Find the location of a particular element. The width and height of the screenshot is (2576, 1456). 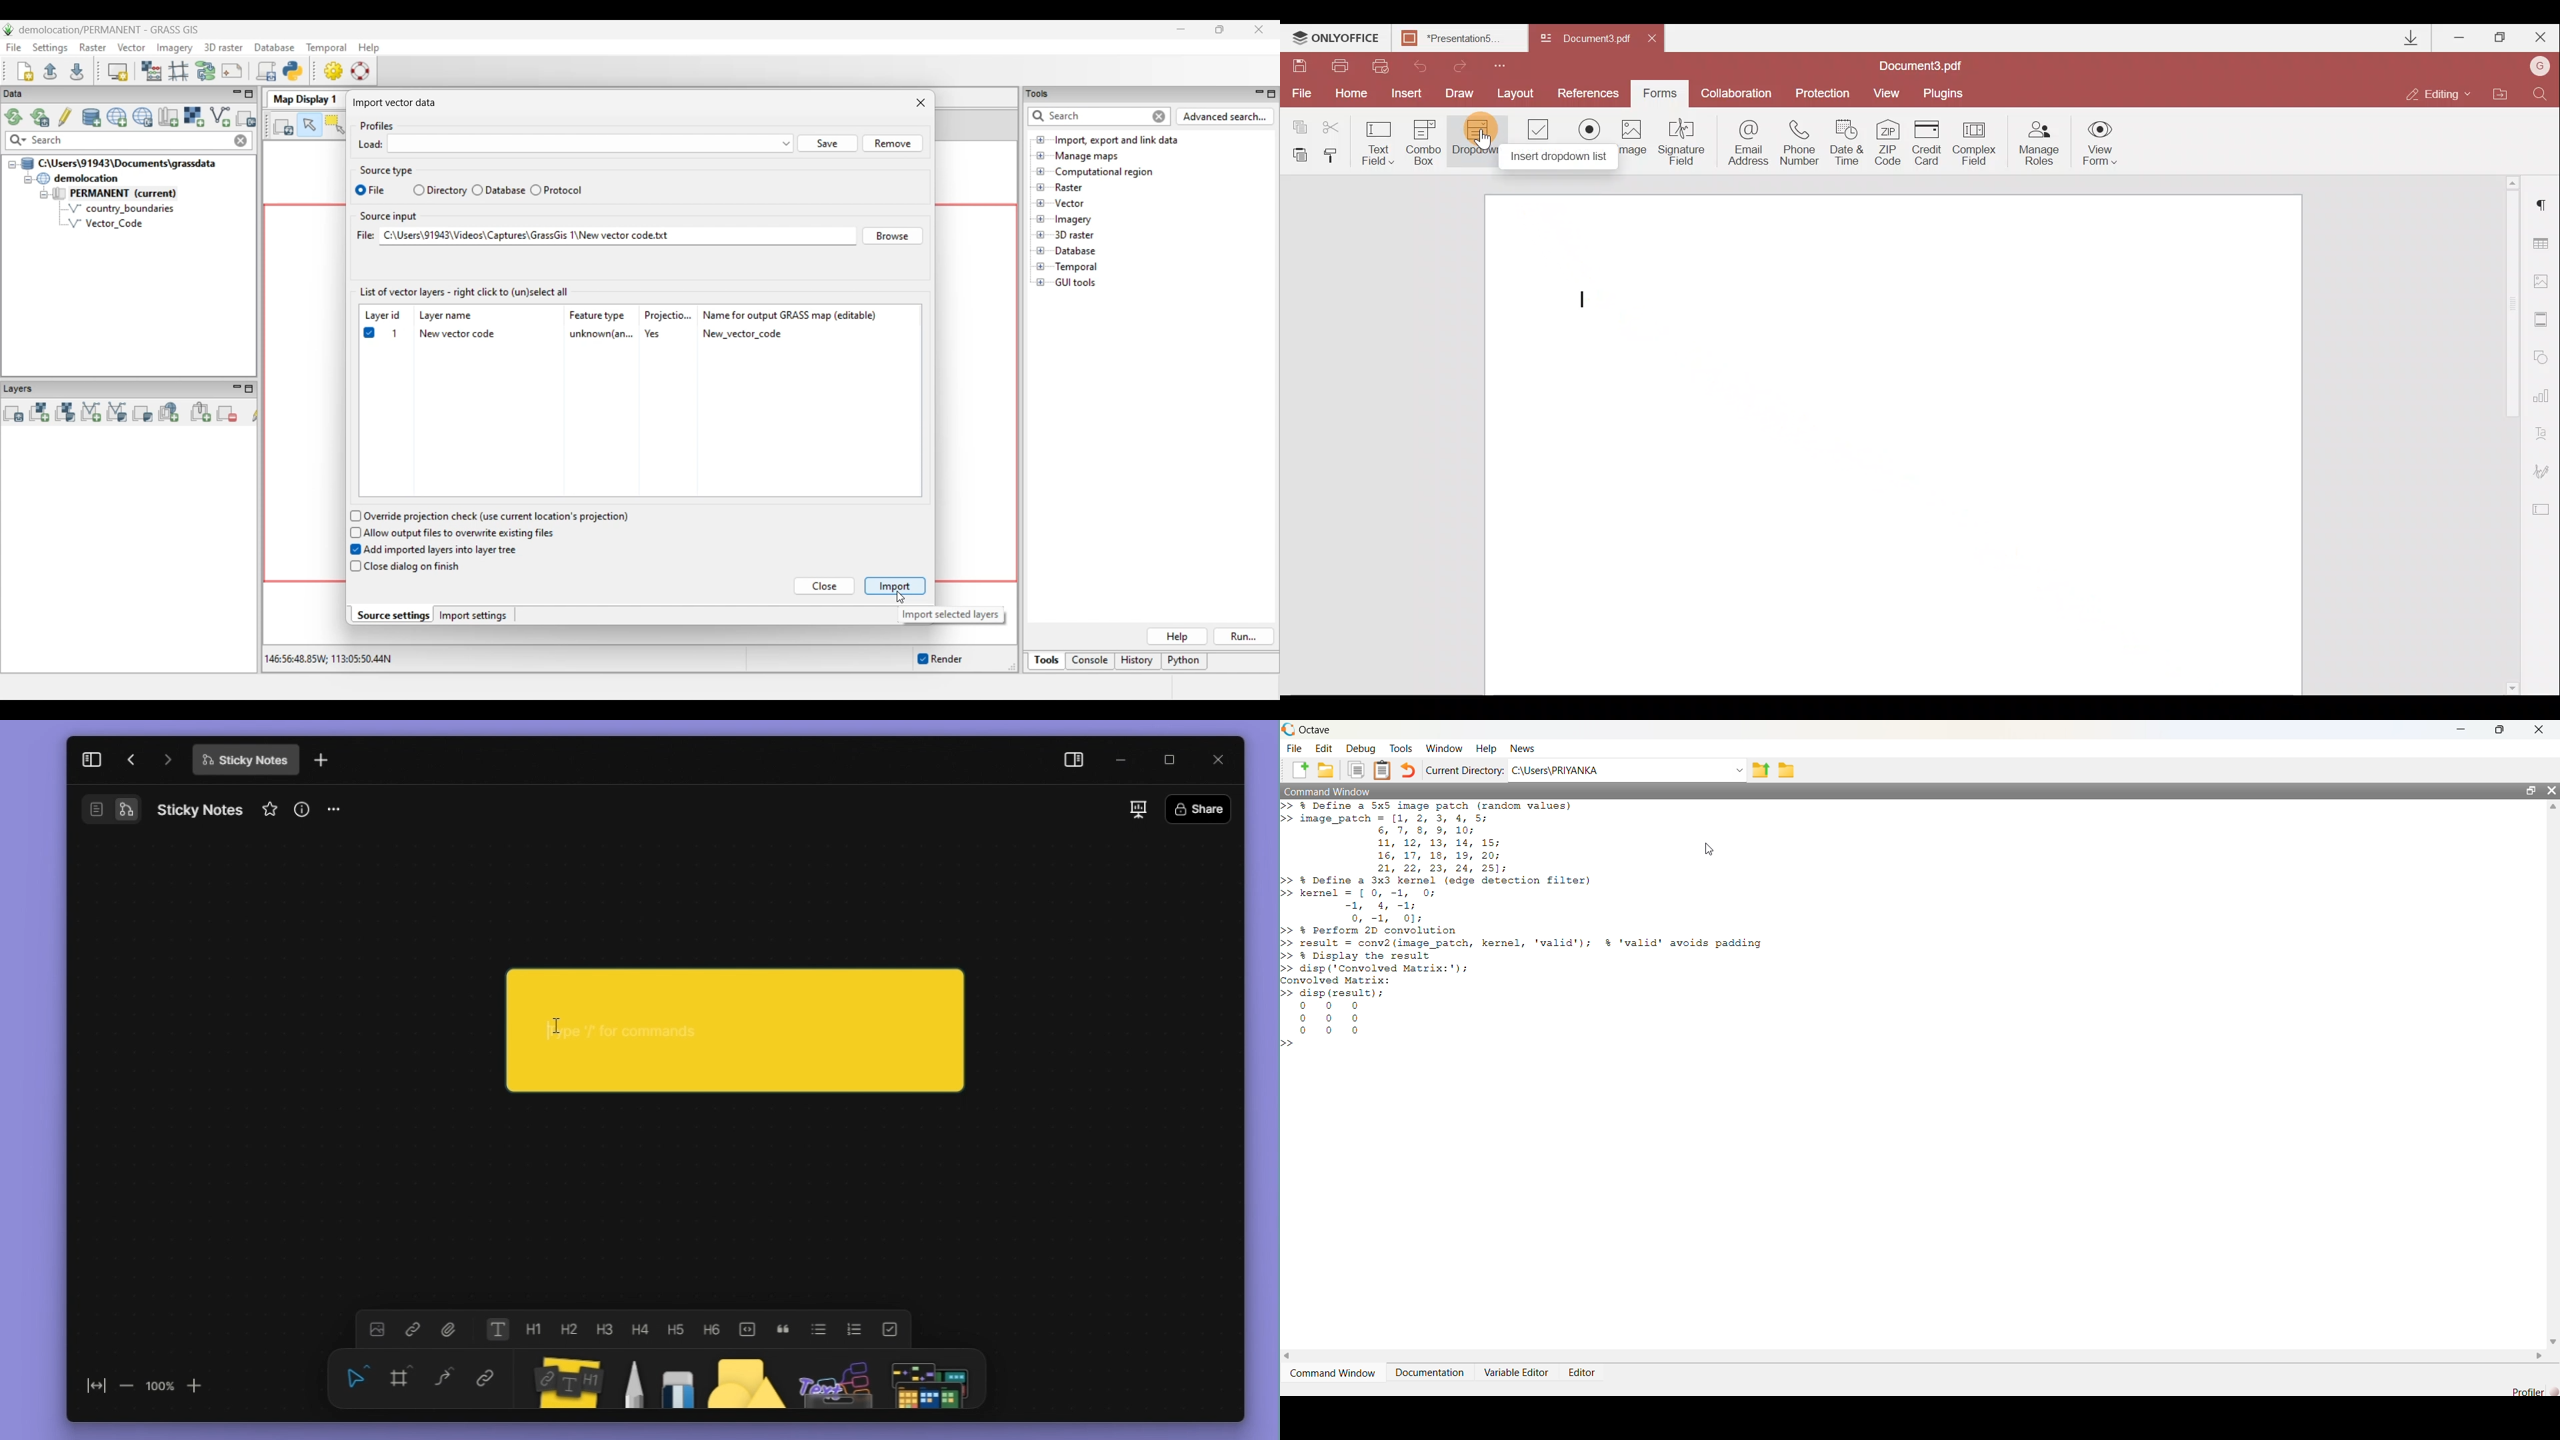

Complex field is located at coordinates (1976, 143).